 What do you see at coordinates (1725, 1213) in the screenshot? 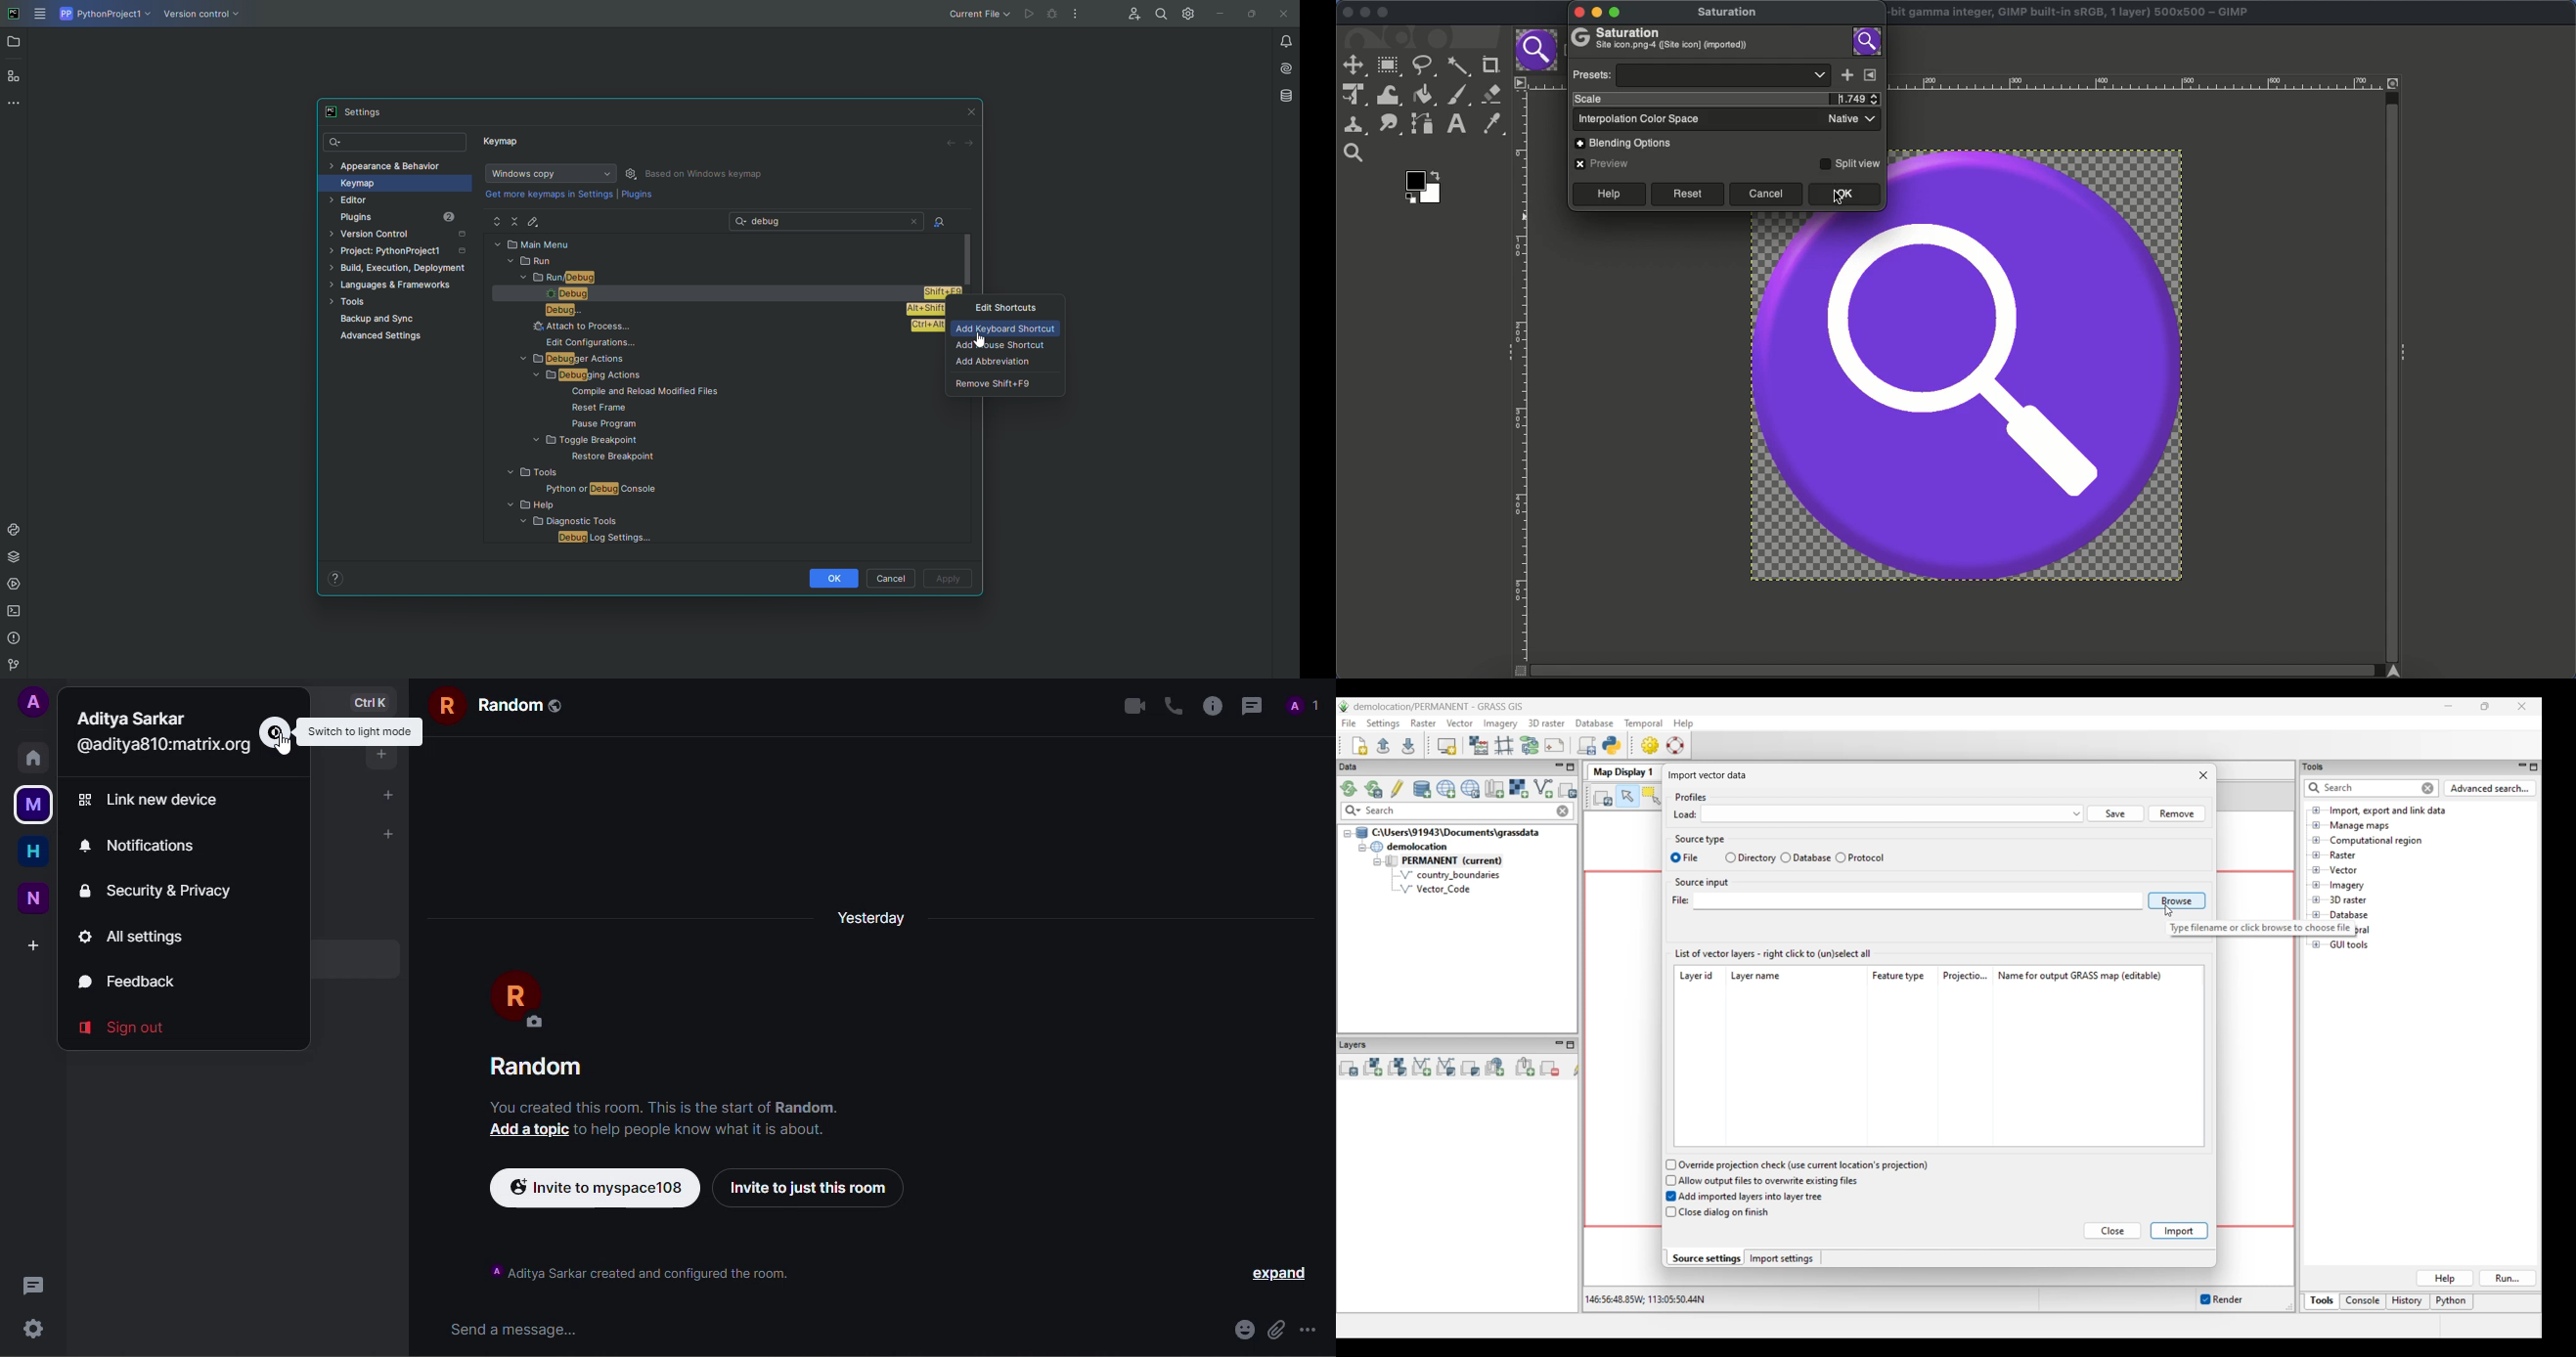
I see `Close dialog on finish` at bounding box center [1725, 1213].